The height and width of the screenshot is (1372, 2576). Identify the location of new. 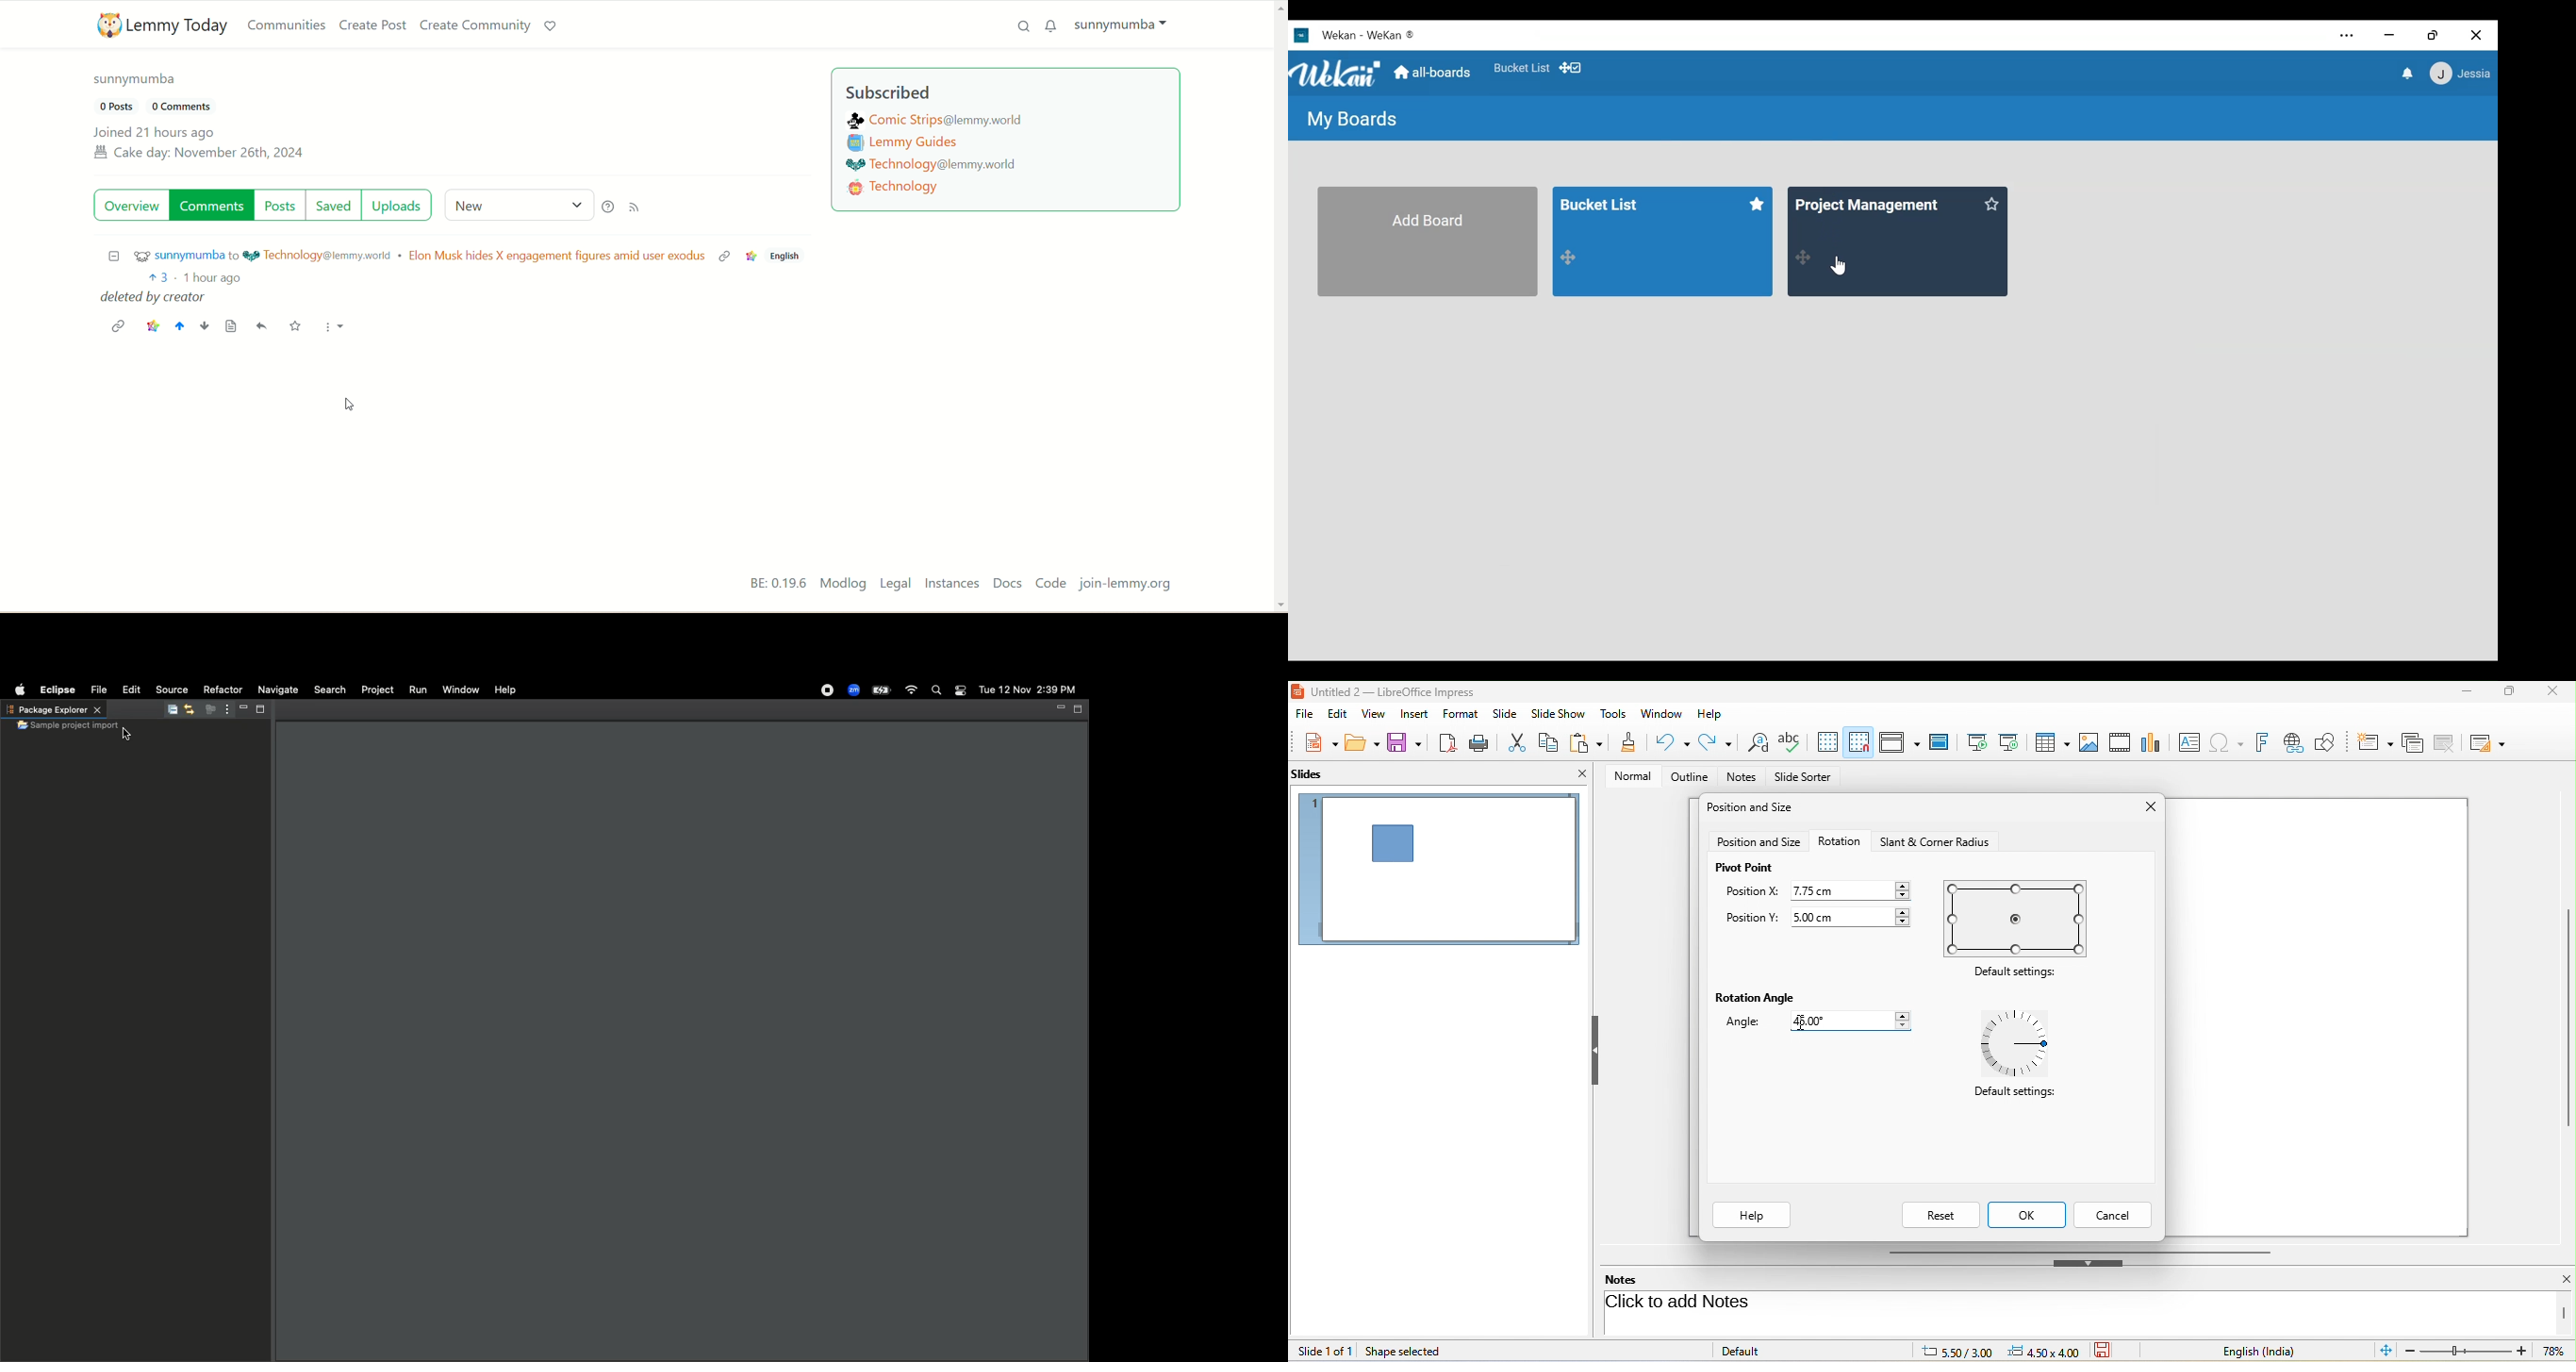
(1314, 744).